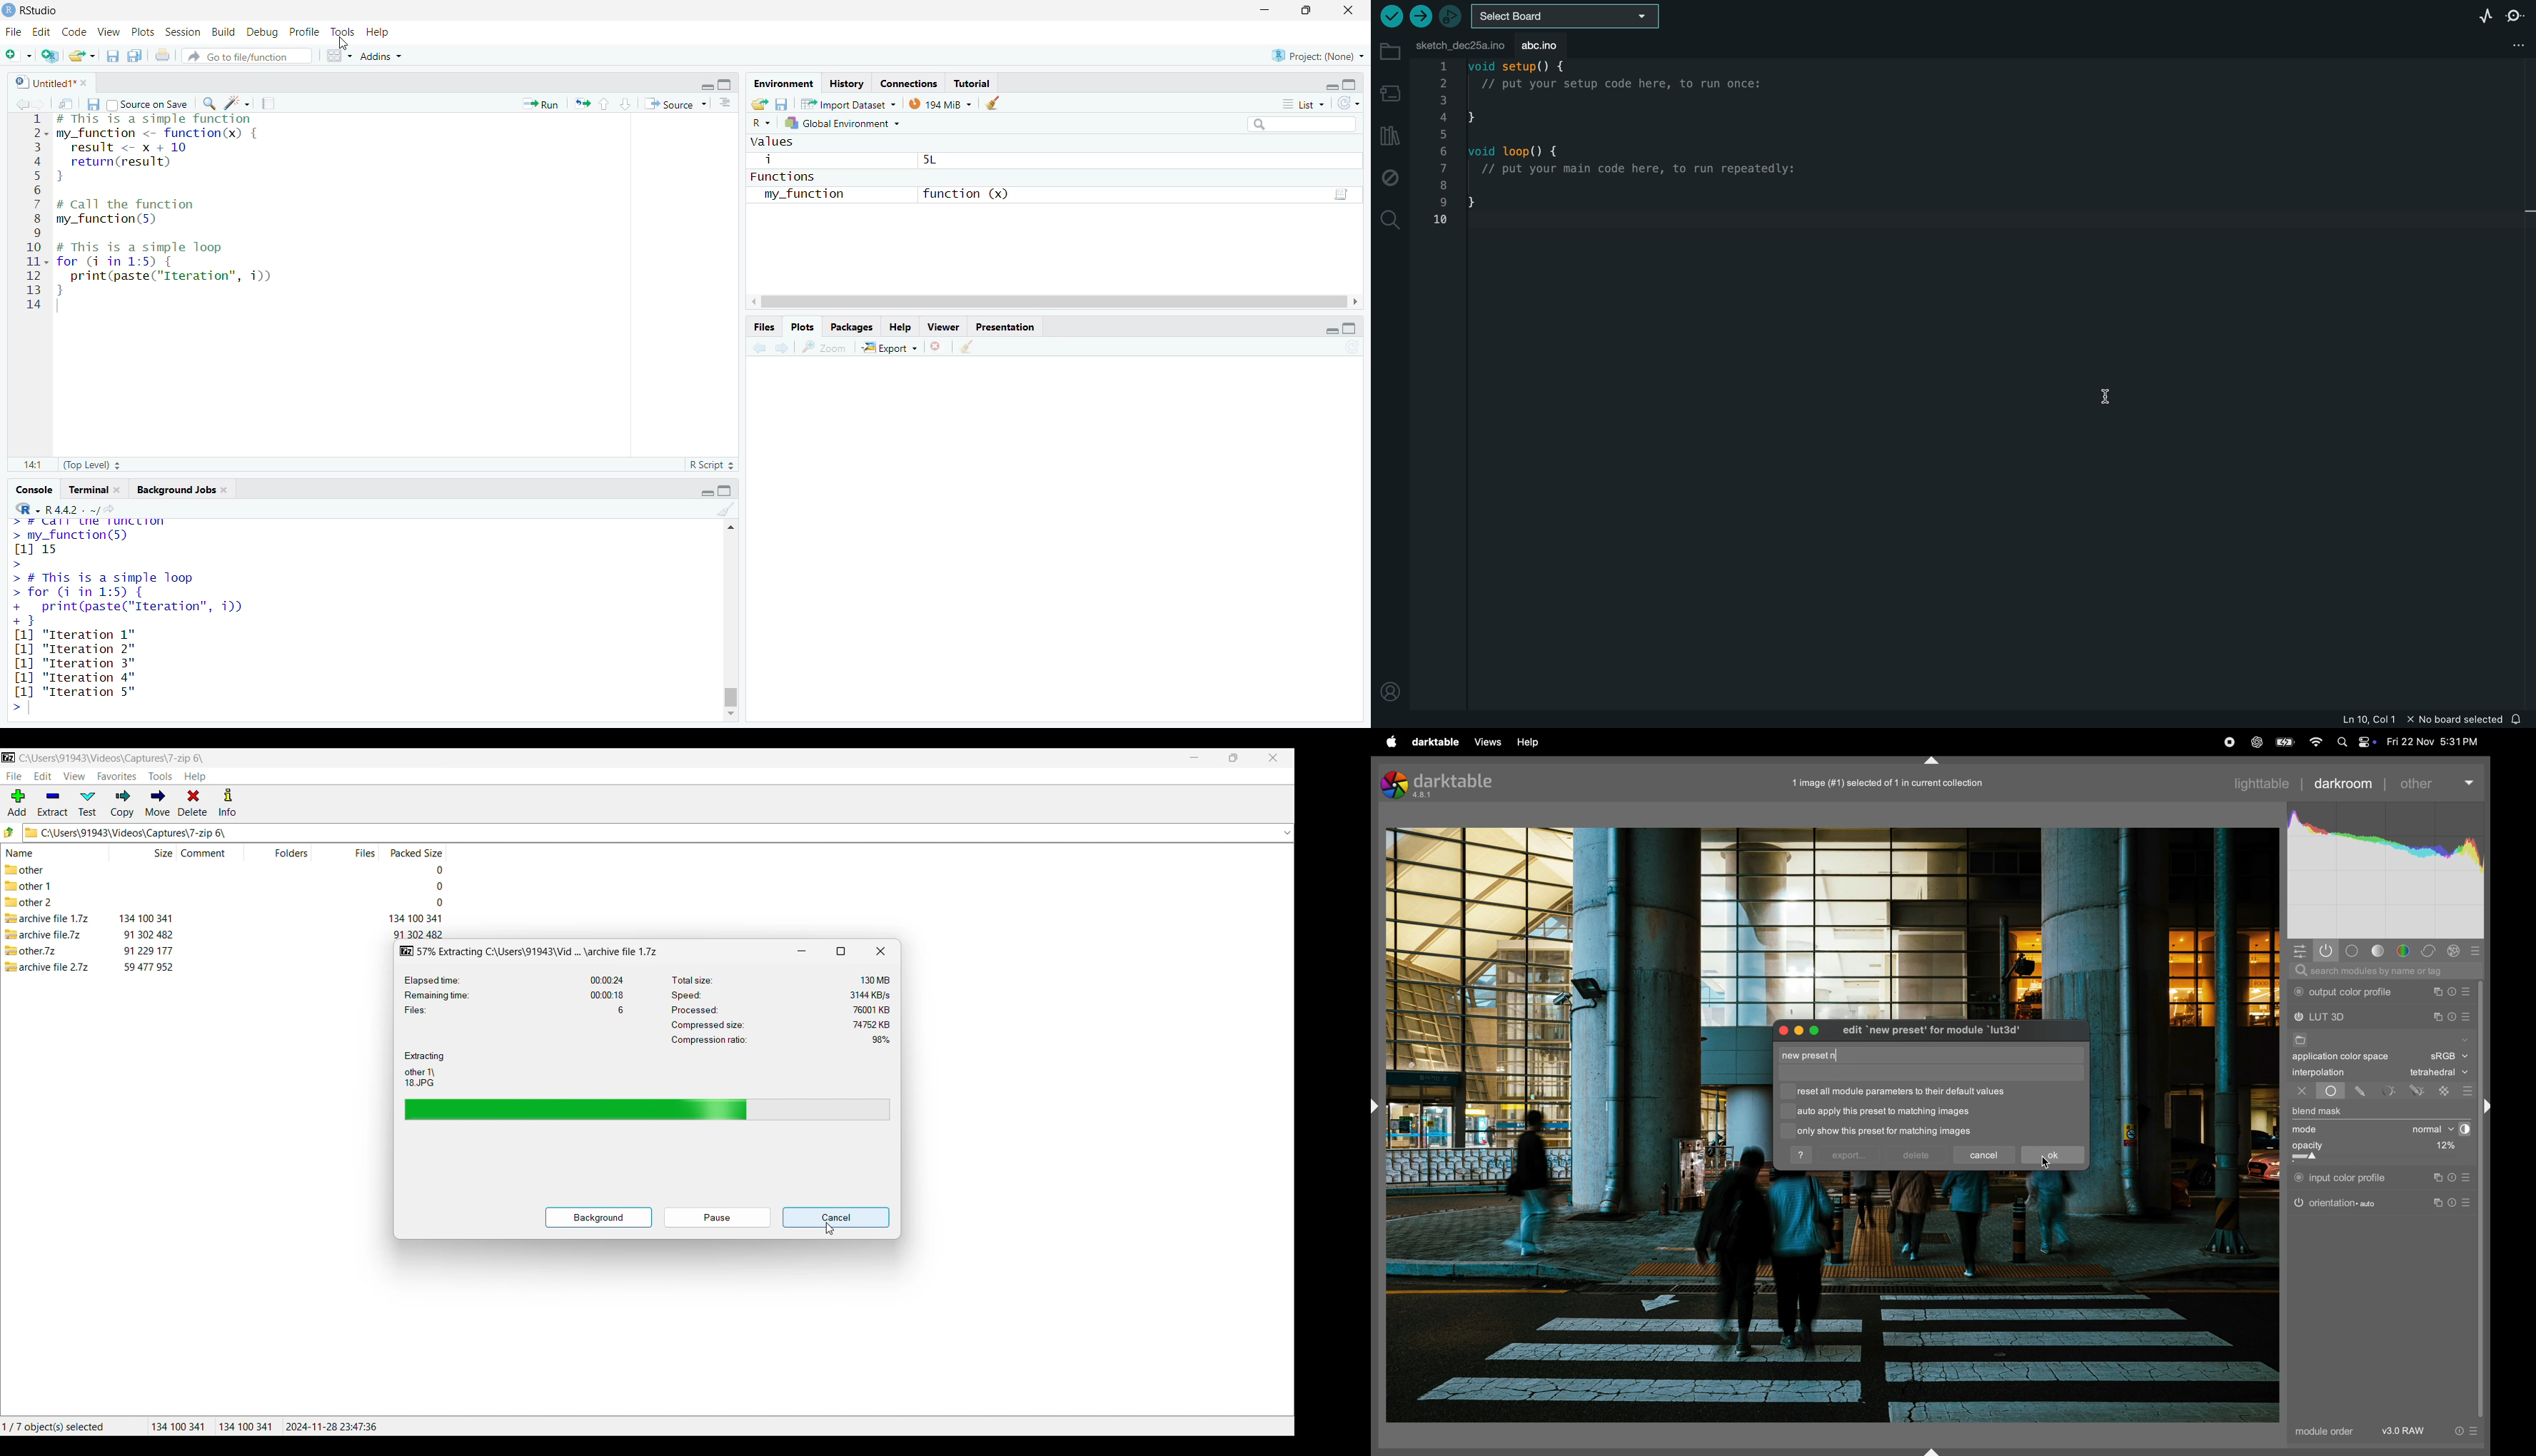 Image resolution: width=2548 pixels, height=1456 pixels. What do you see at coordinates (343, 44) in the screenshot?
I see `cursor` at bounding box center [343, 44].